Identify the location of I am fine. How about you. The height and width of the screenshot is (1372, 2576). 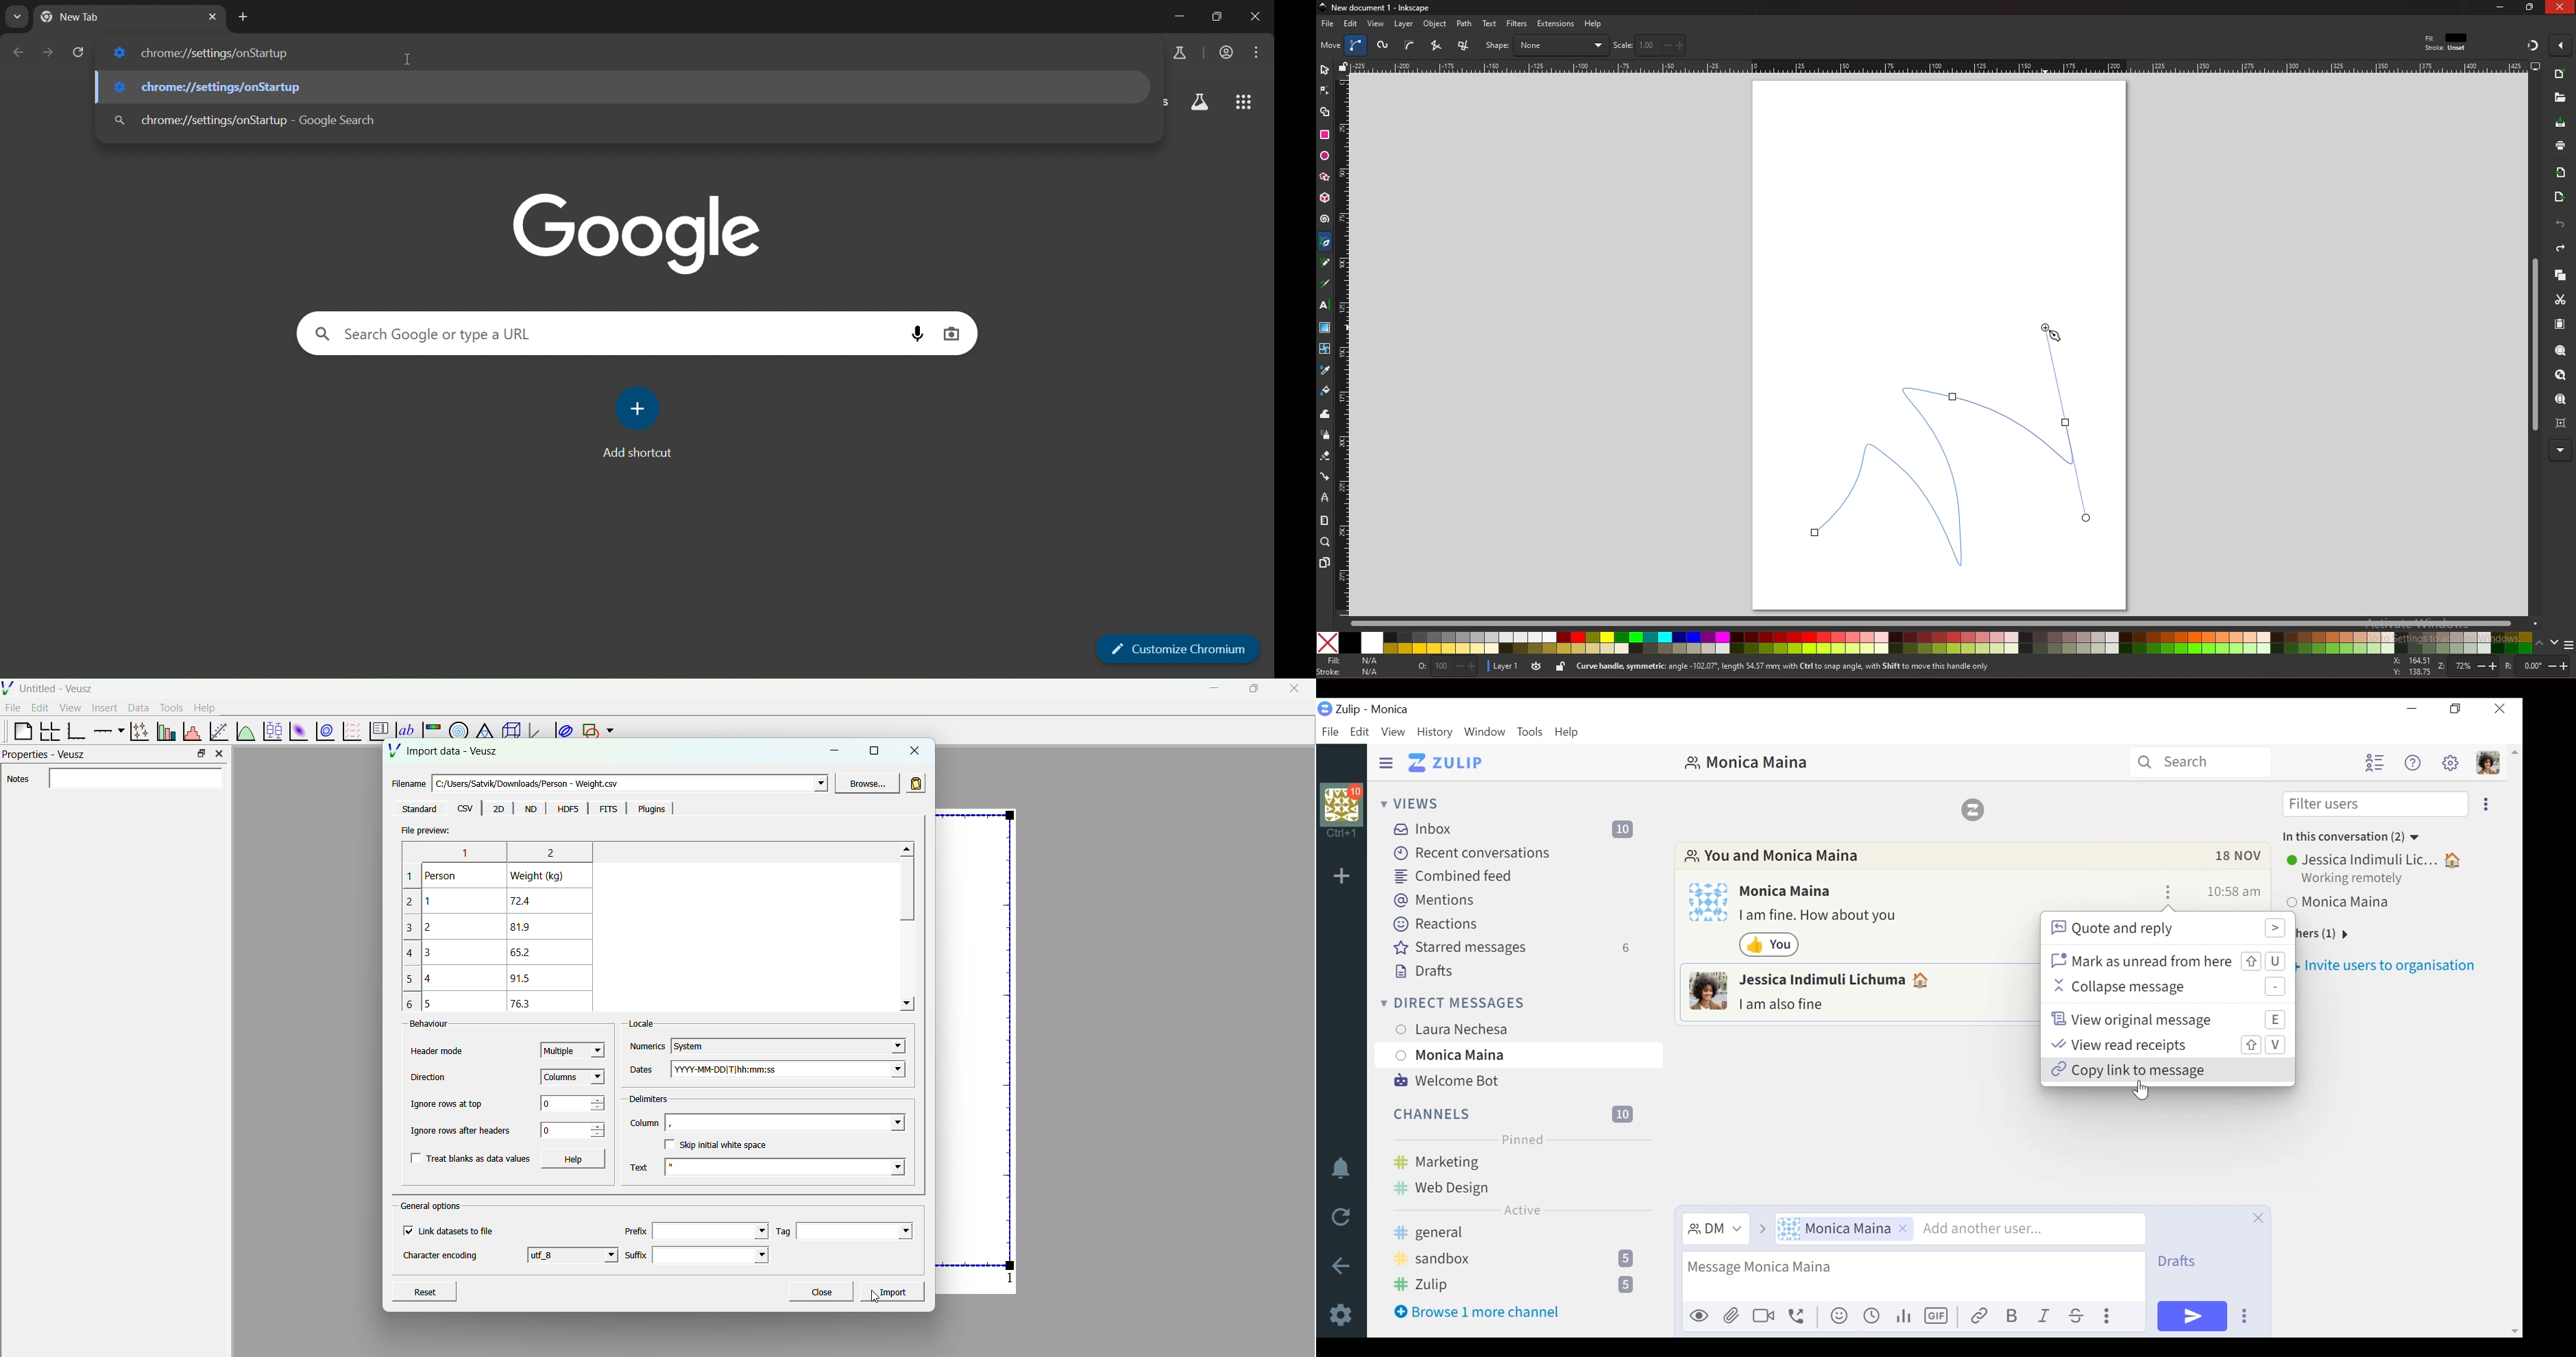
(1822, 917).